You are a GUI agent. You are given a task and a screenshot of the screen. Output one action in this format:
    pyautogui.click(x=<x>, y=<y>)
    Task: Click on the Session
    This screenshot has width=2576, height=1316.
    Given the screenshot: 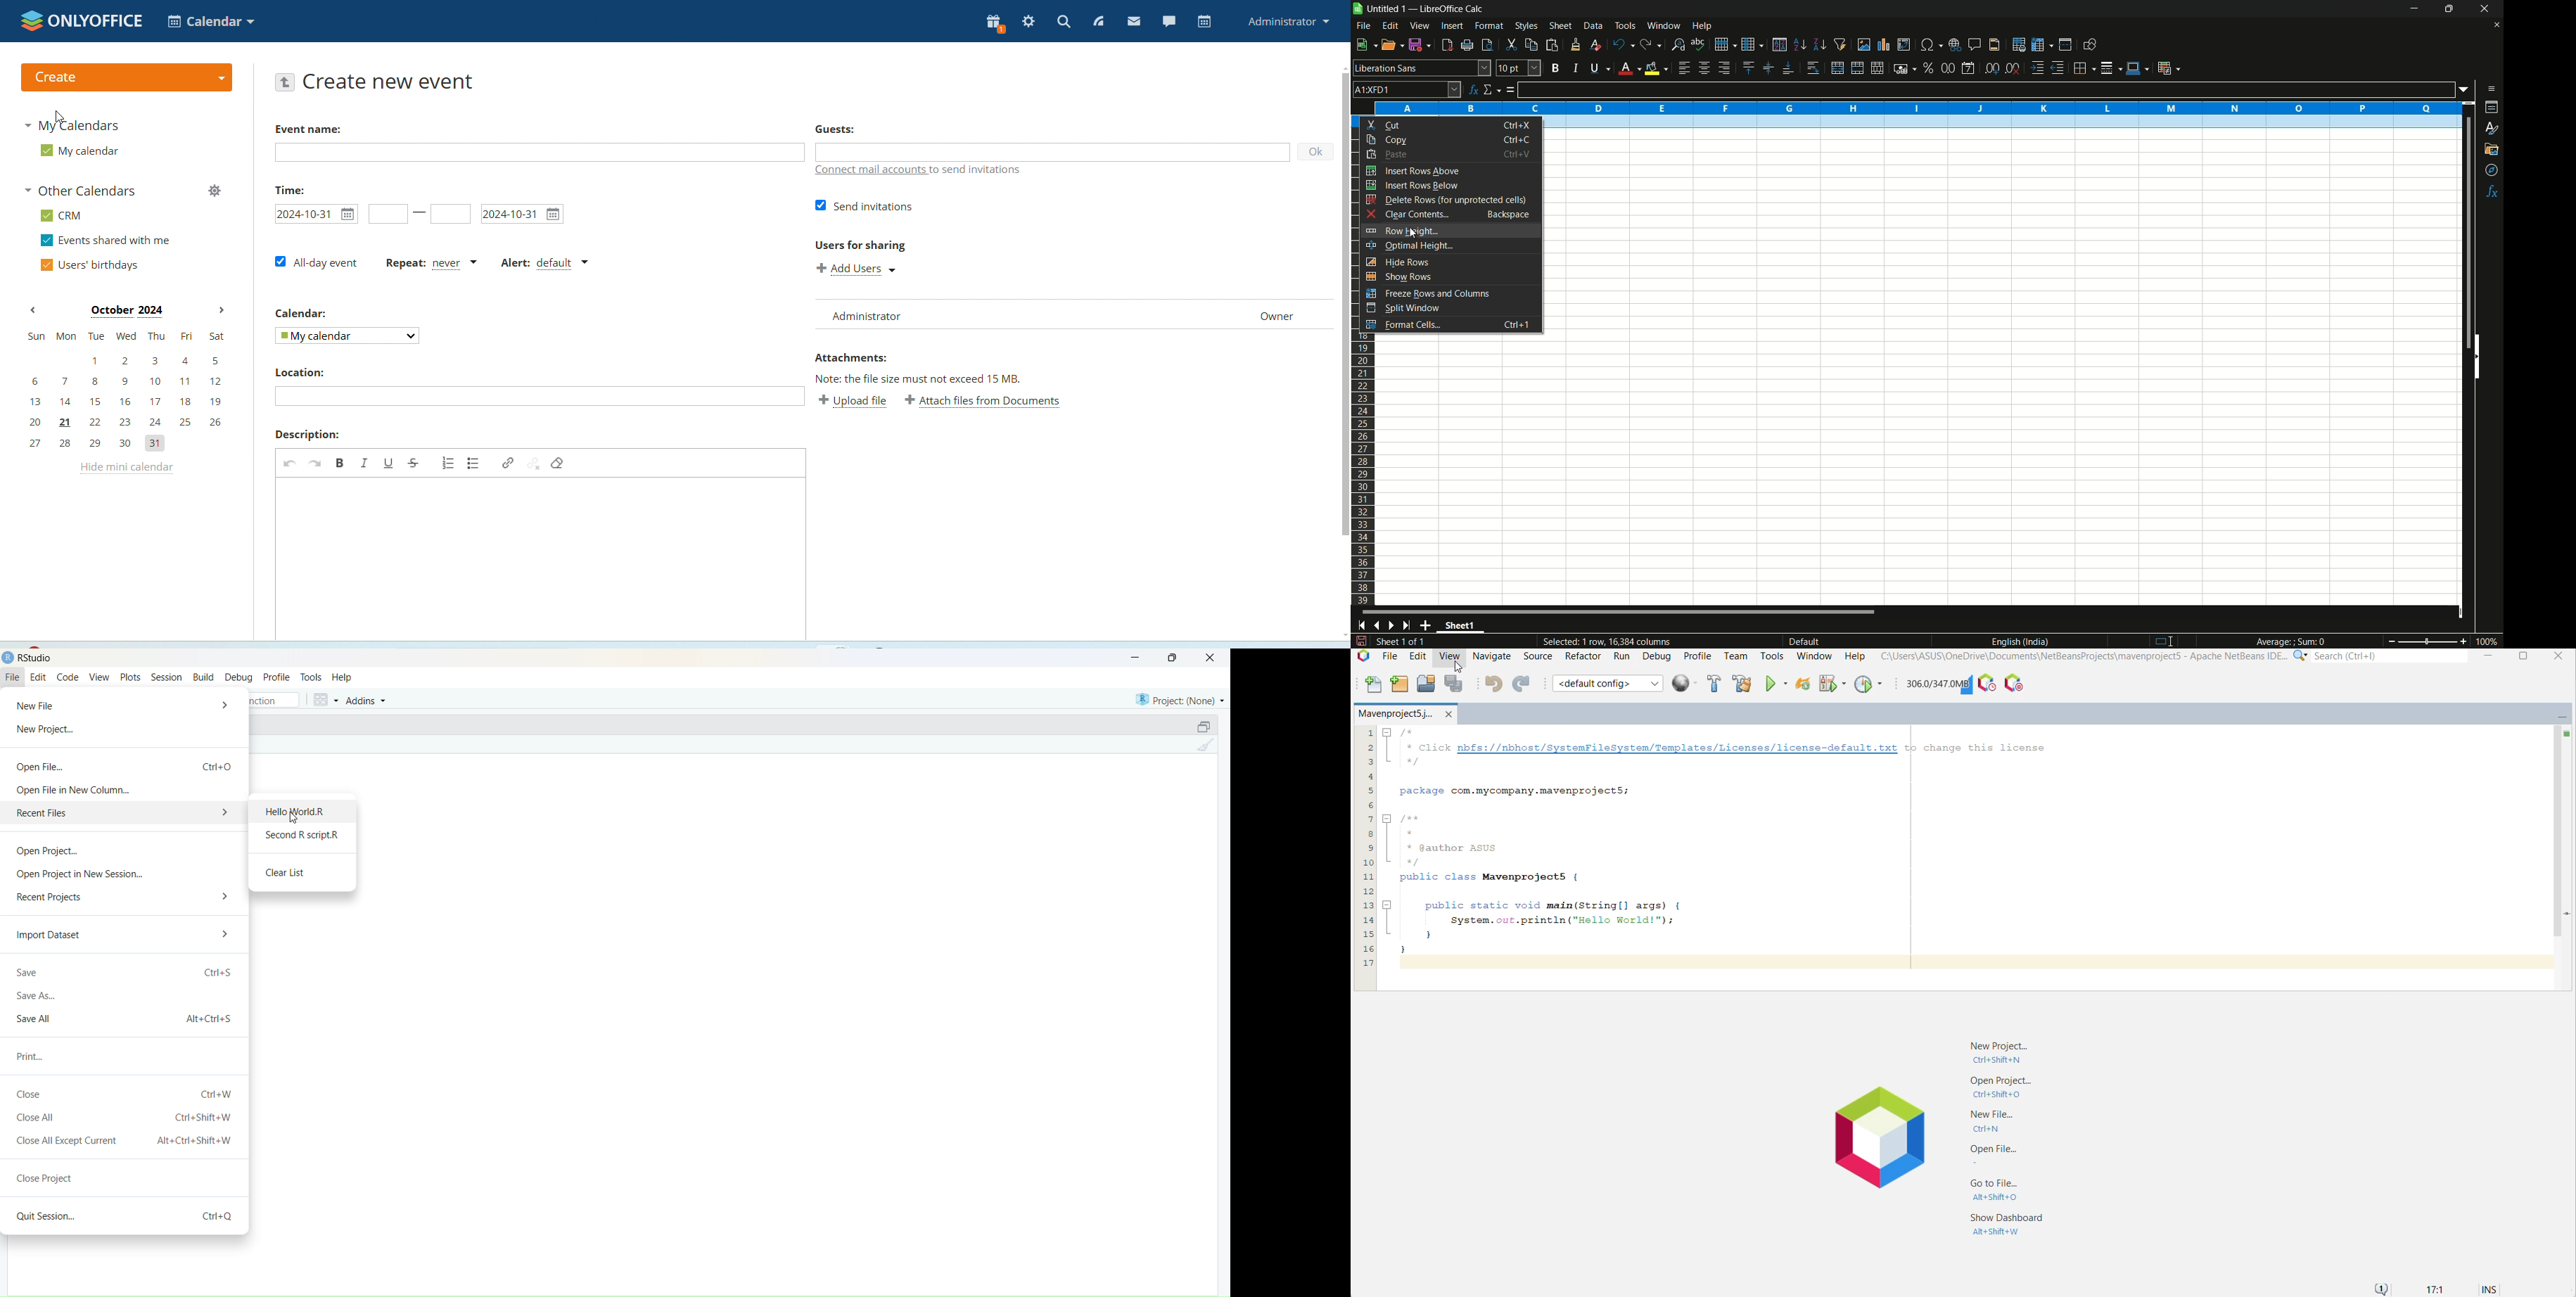 What is the action you would take?
    pyautogui.click(x=166, y=676)
    